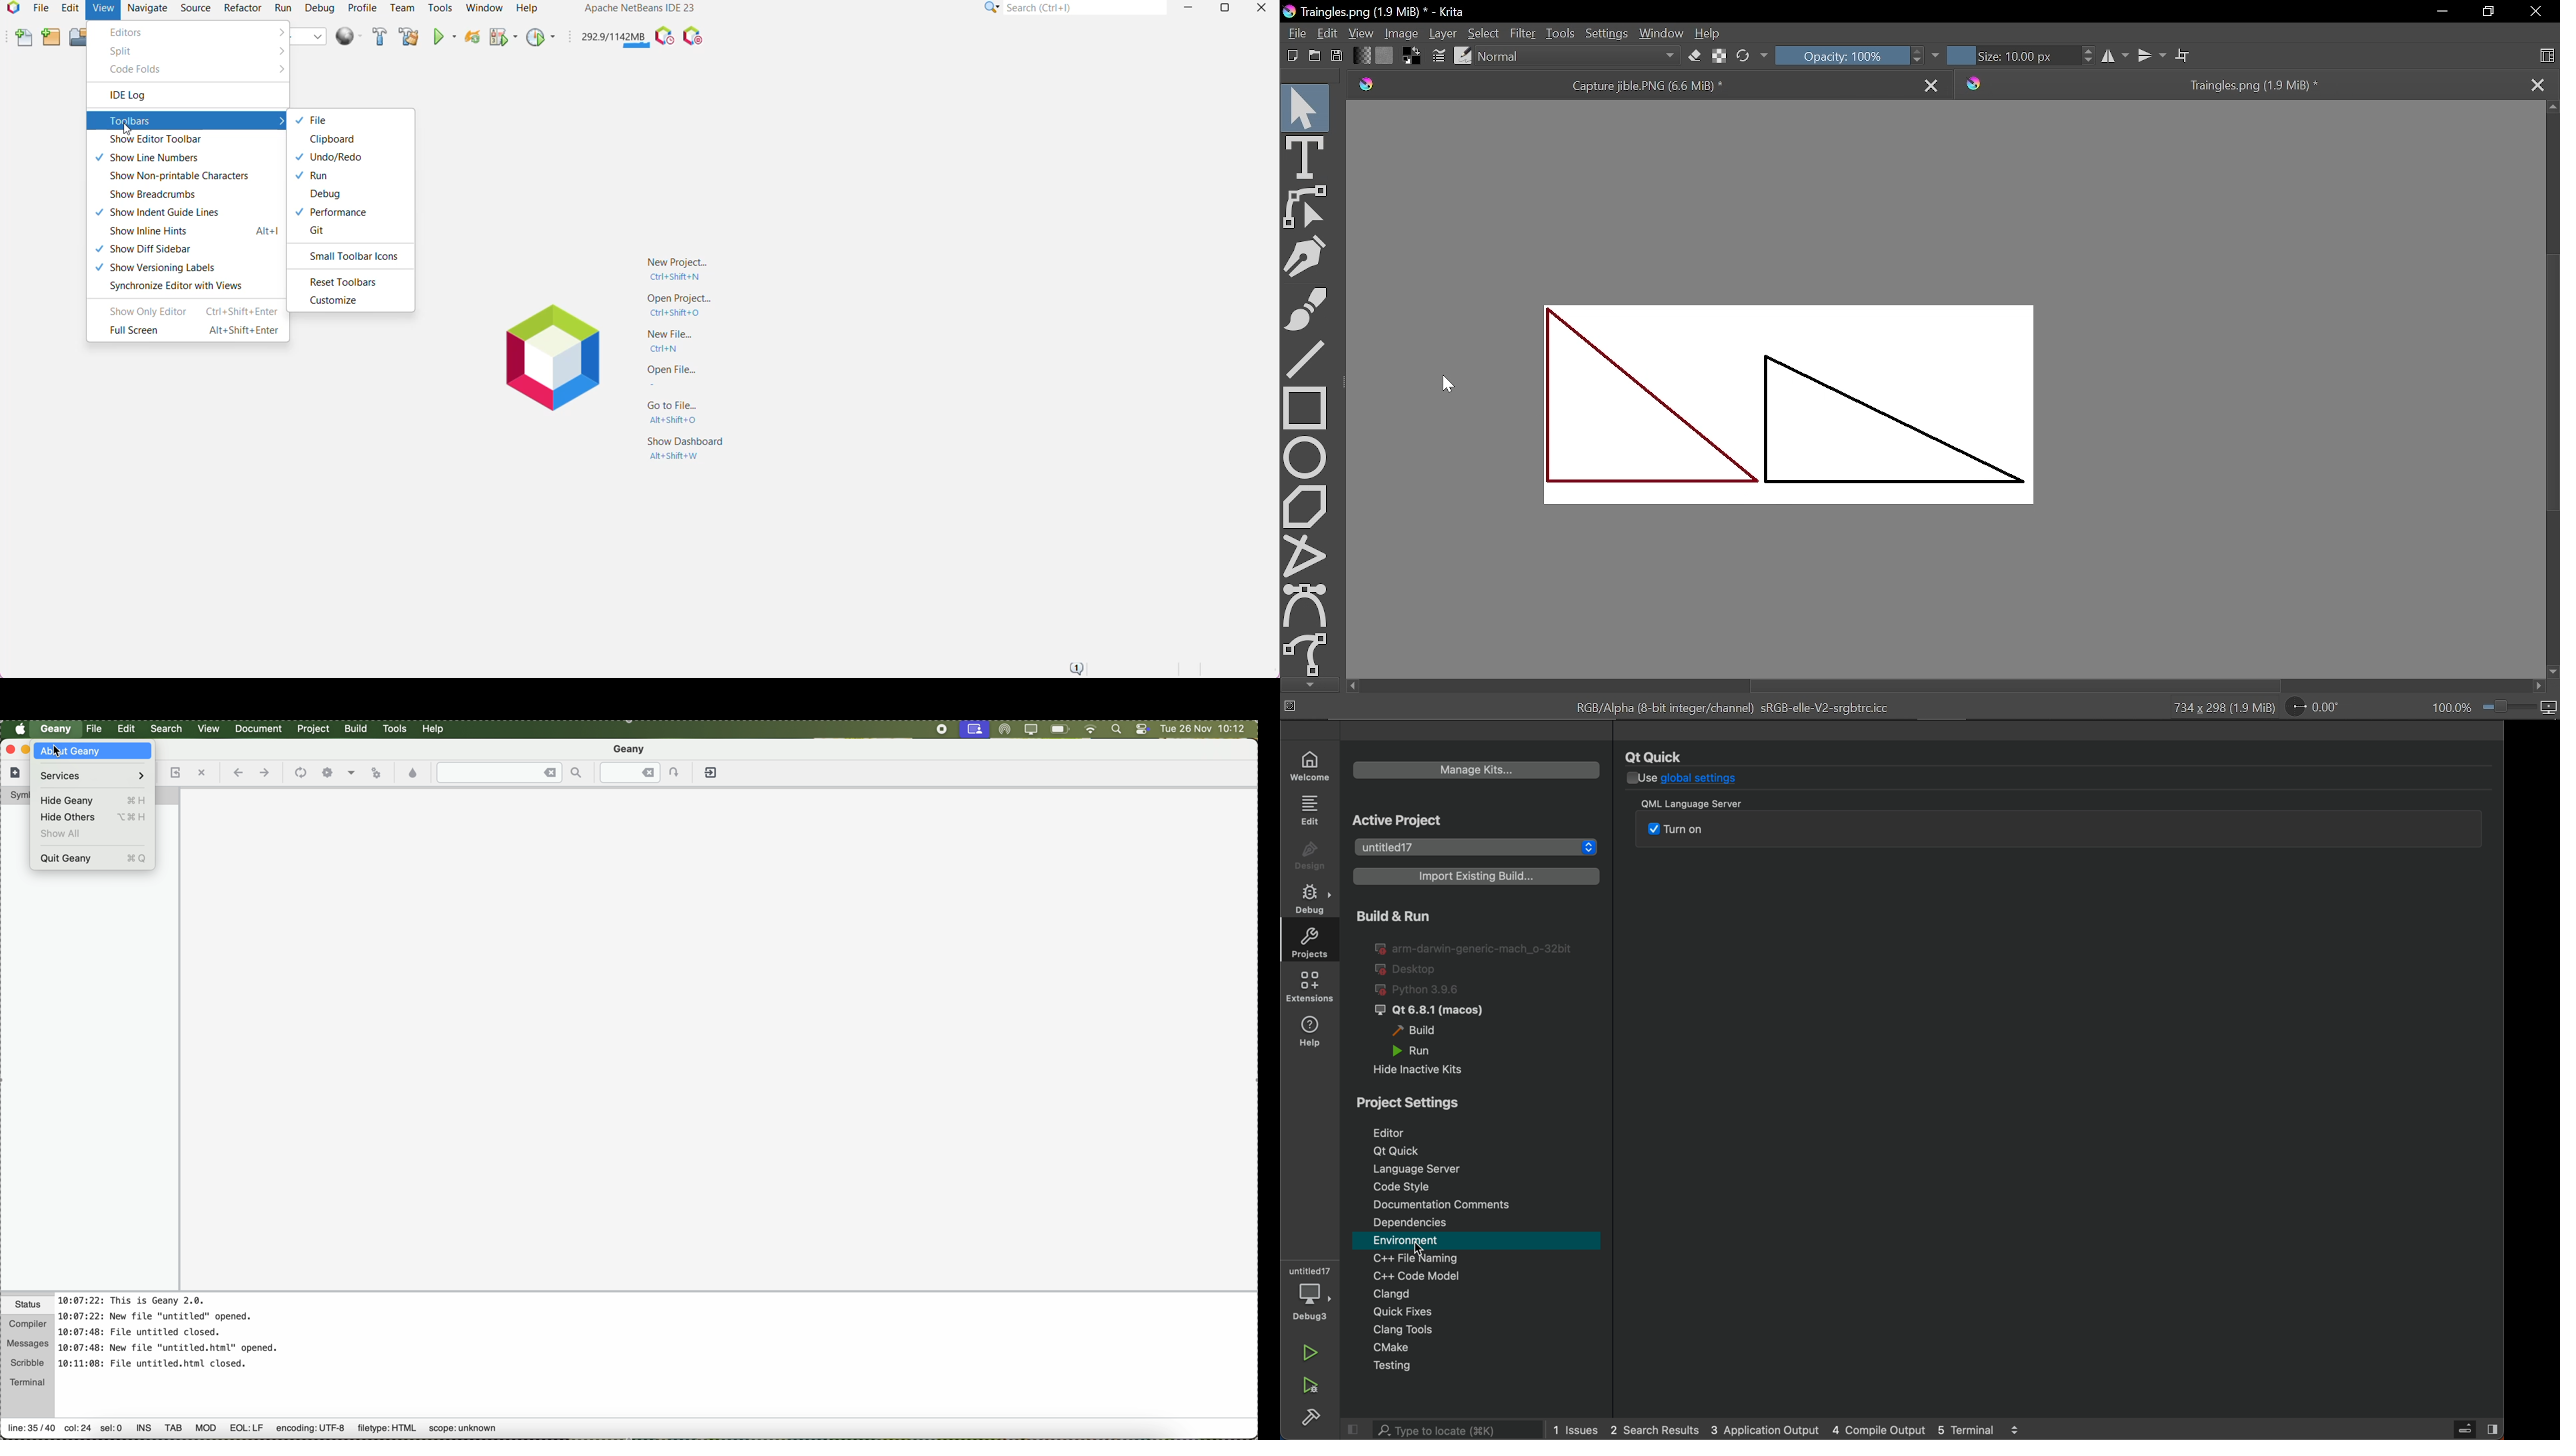  Describe the element at coordinates (2536, 11) in the screenshot. I see `Close` at that location.